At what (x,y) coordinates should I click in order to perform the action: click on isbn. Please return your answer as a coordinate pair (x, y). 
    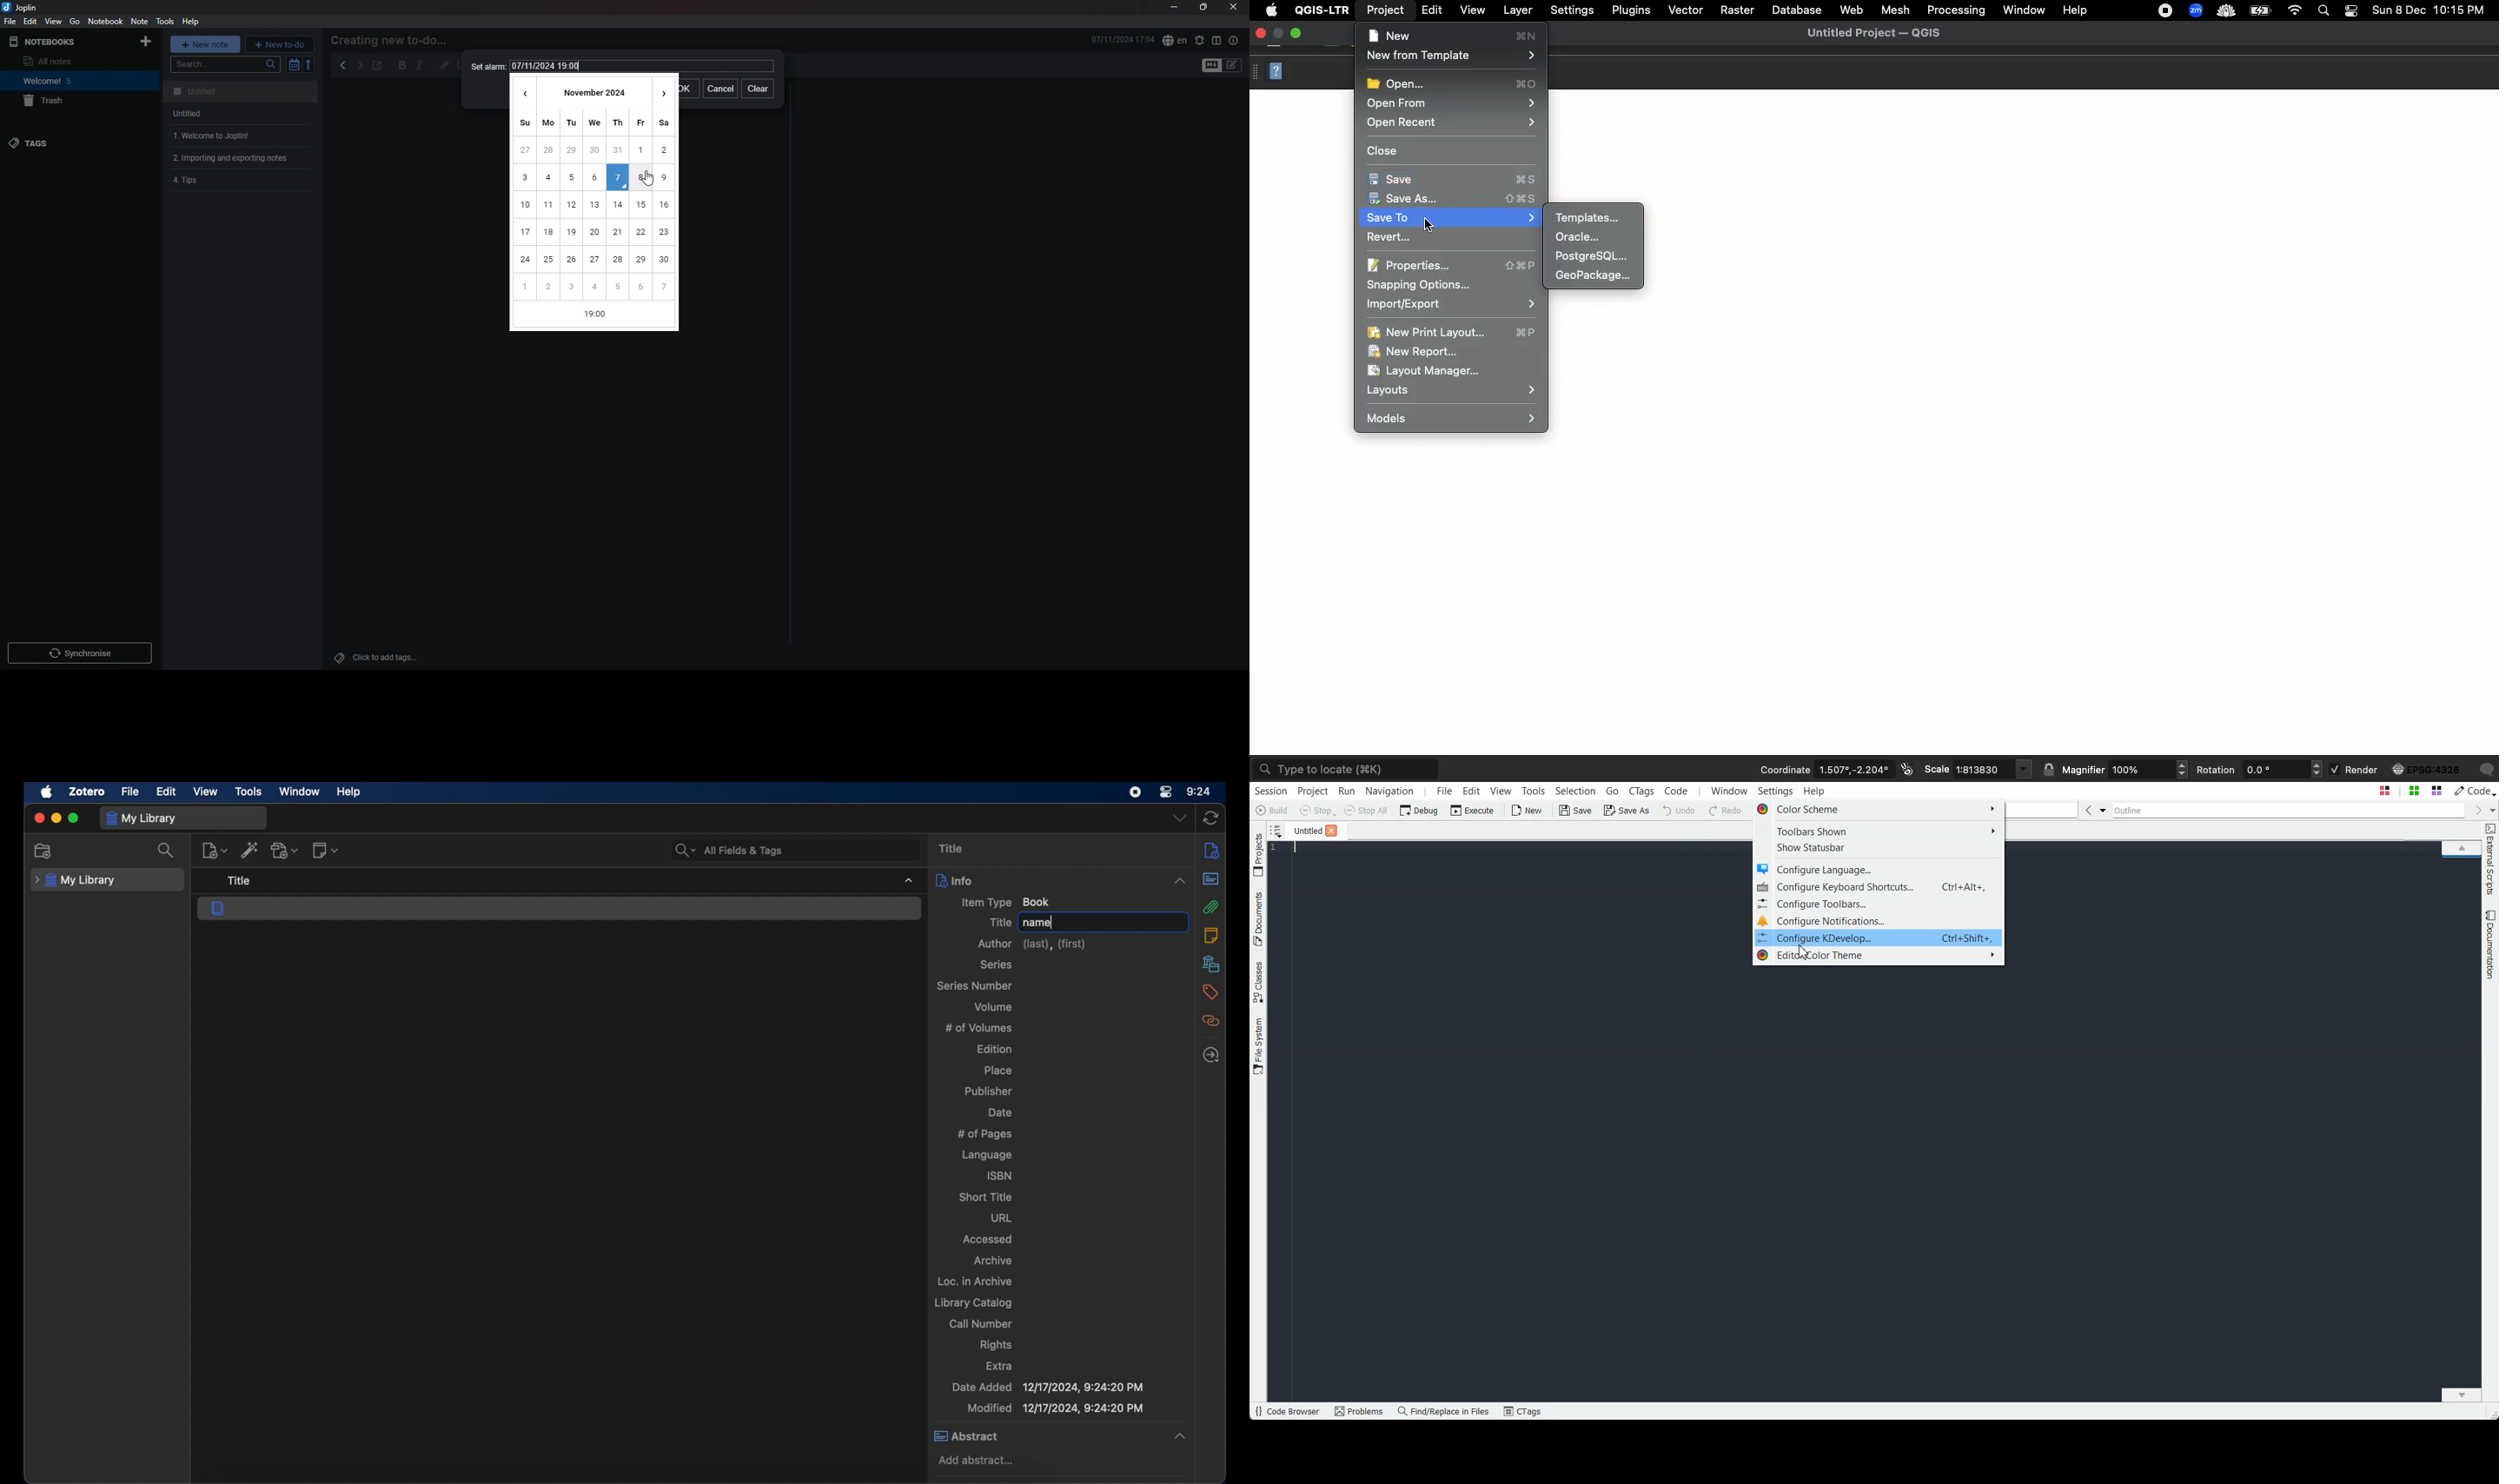
    Looking at the image, I should click on (999, 1177).